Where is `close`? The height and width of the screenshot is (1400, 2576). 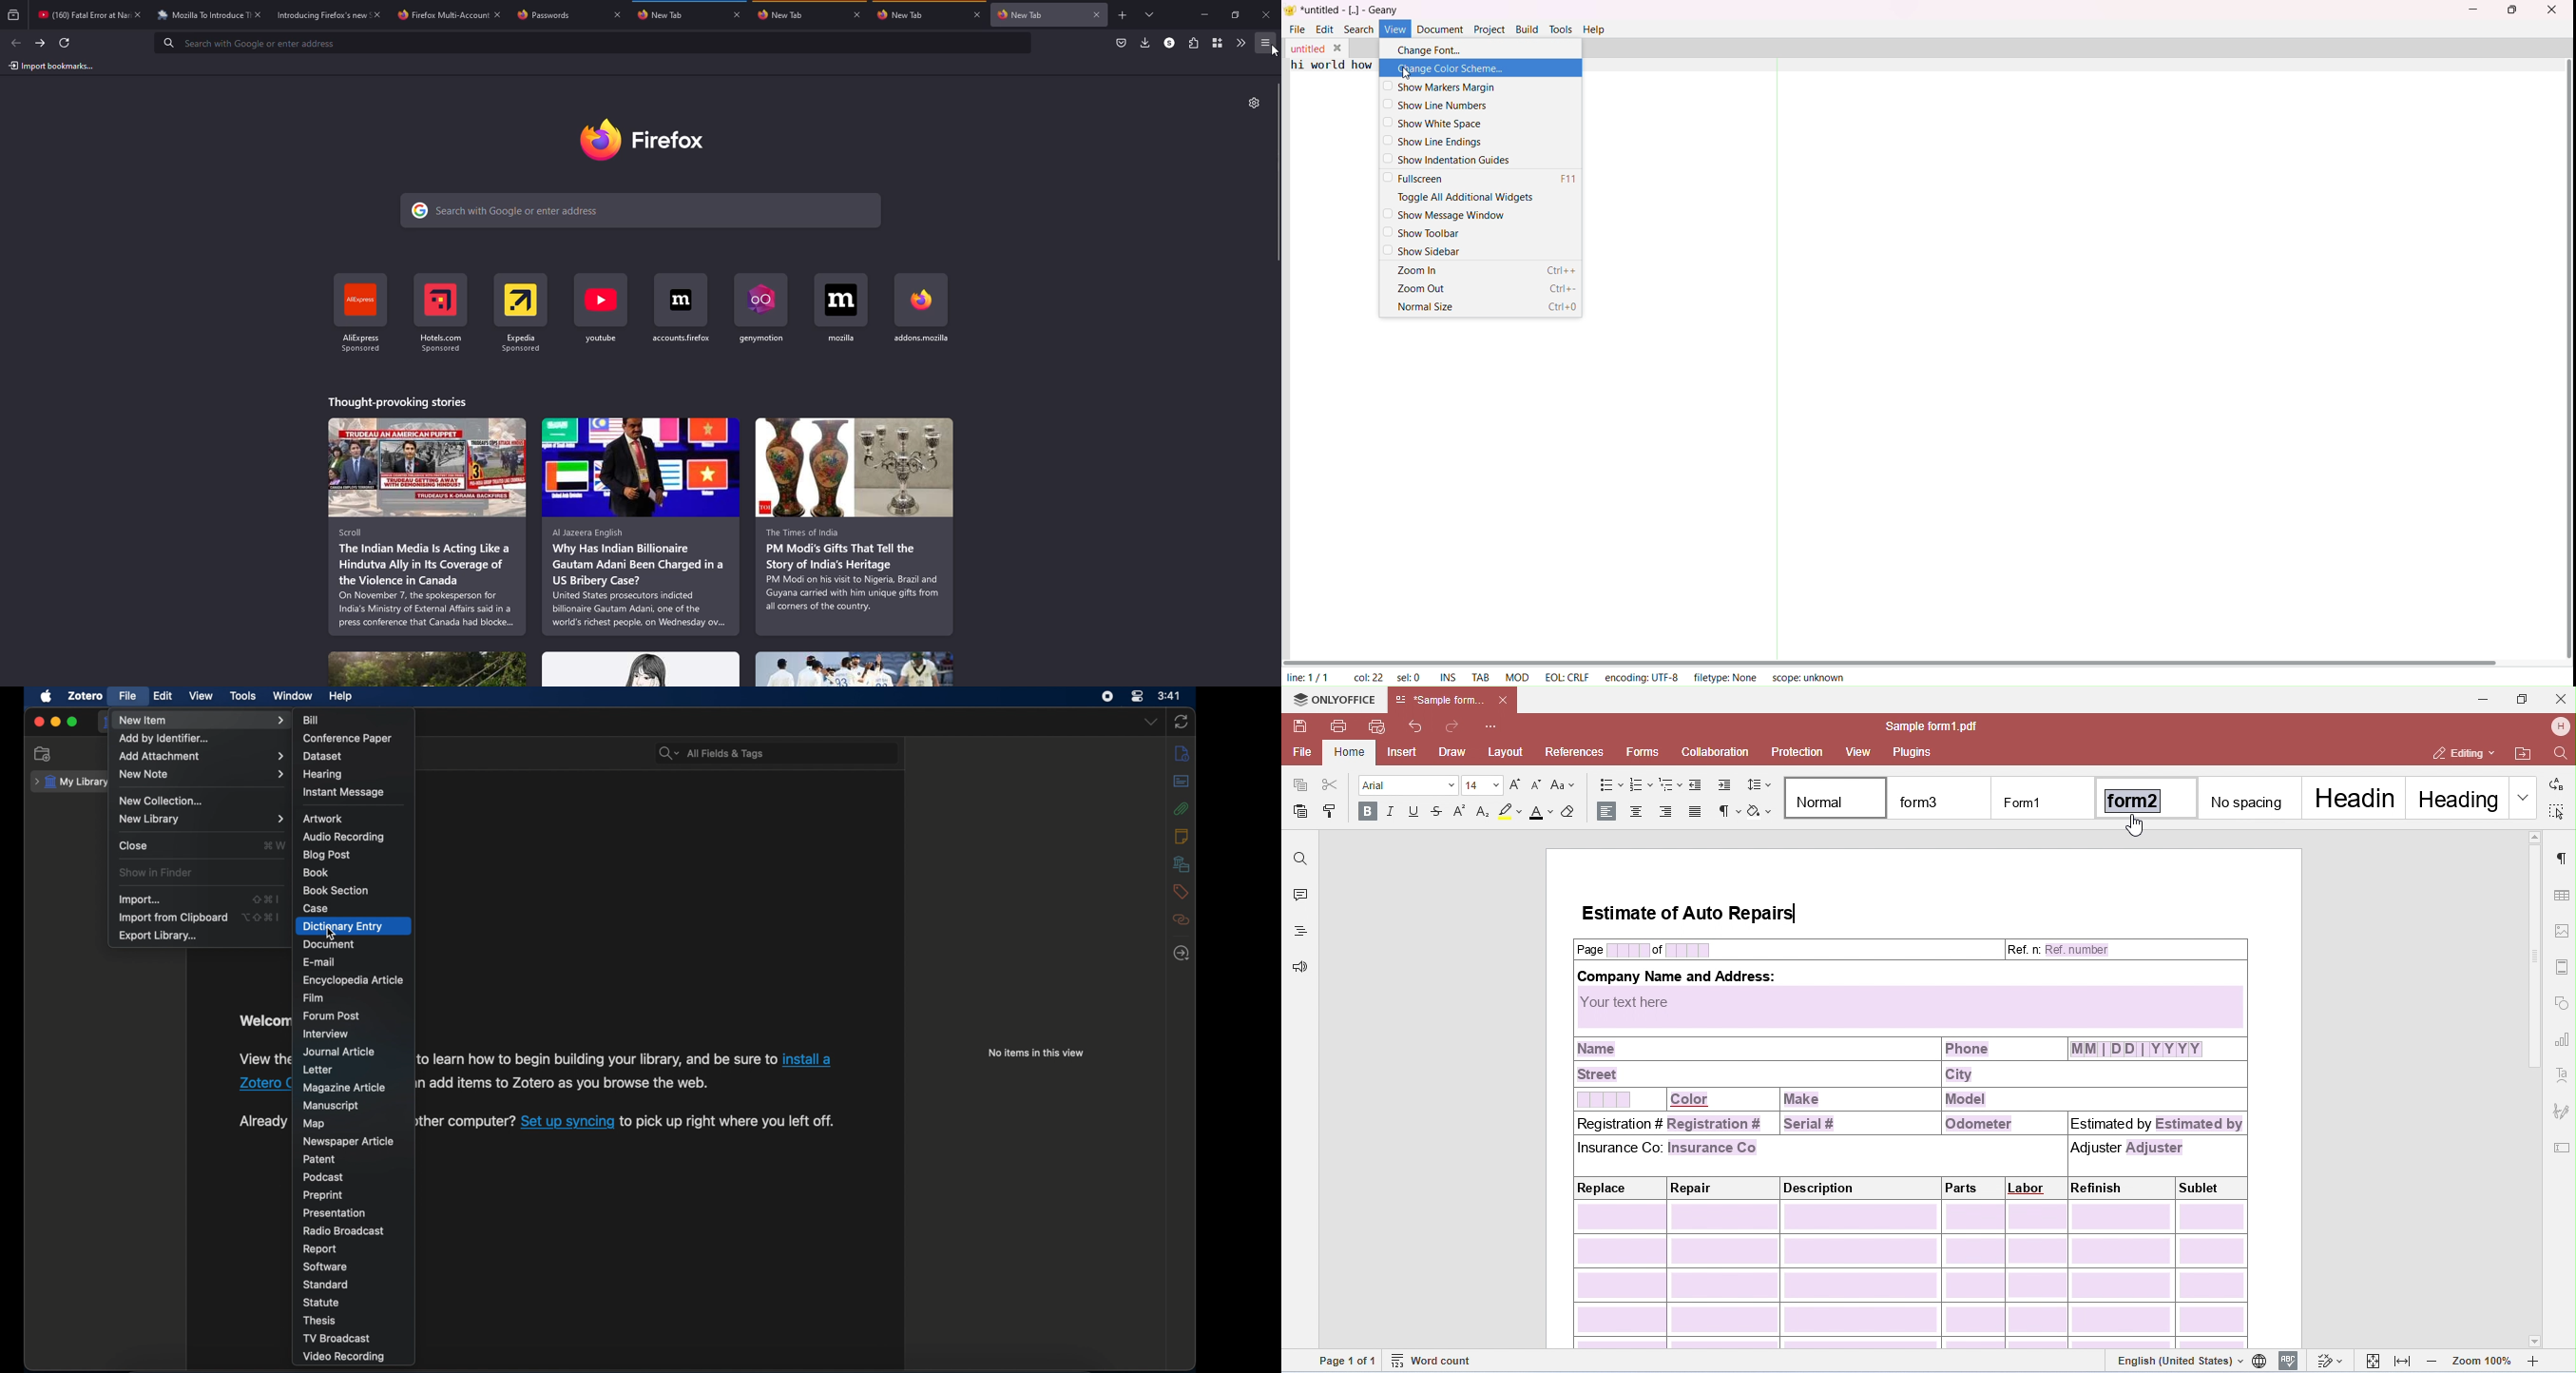
close is located at coordinates (377, 15).